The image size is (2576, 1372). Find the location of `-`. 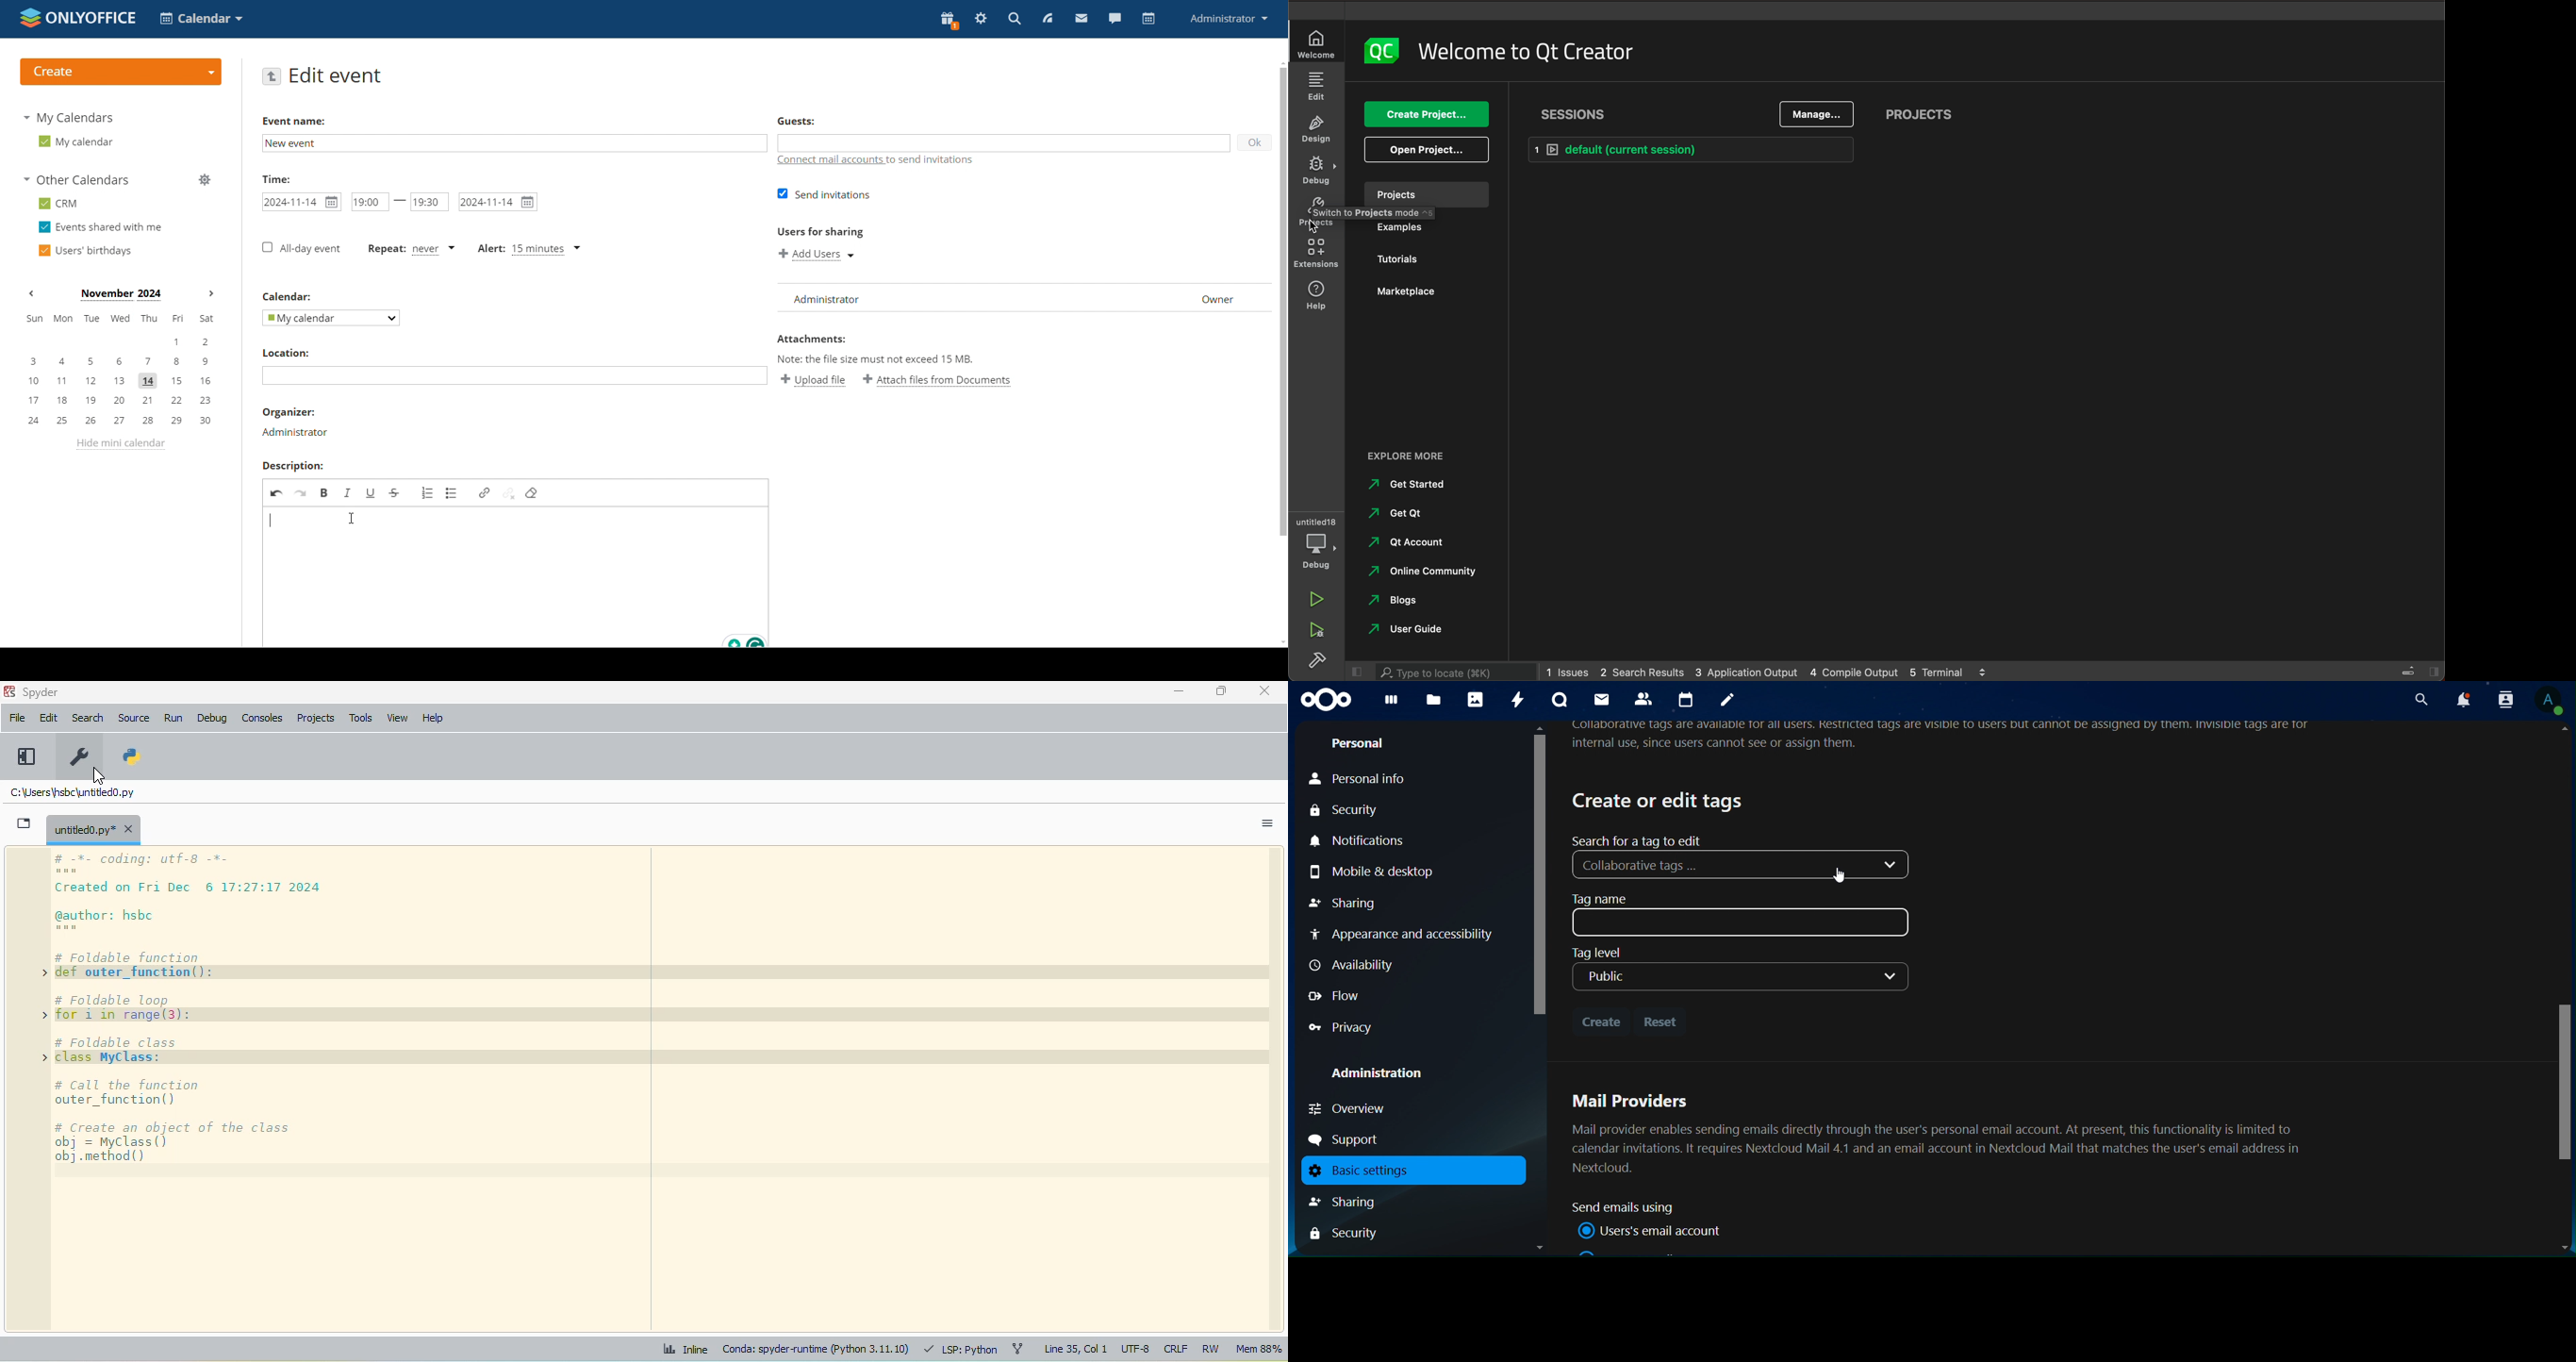

- is located at coordinates (400, 201).